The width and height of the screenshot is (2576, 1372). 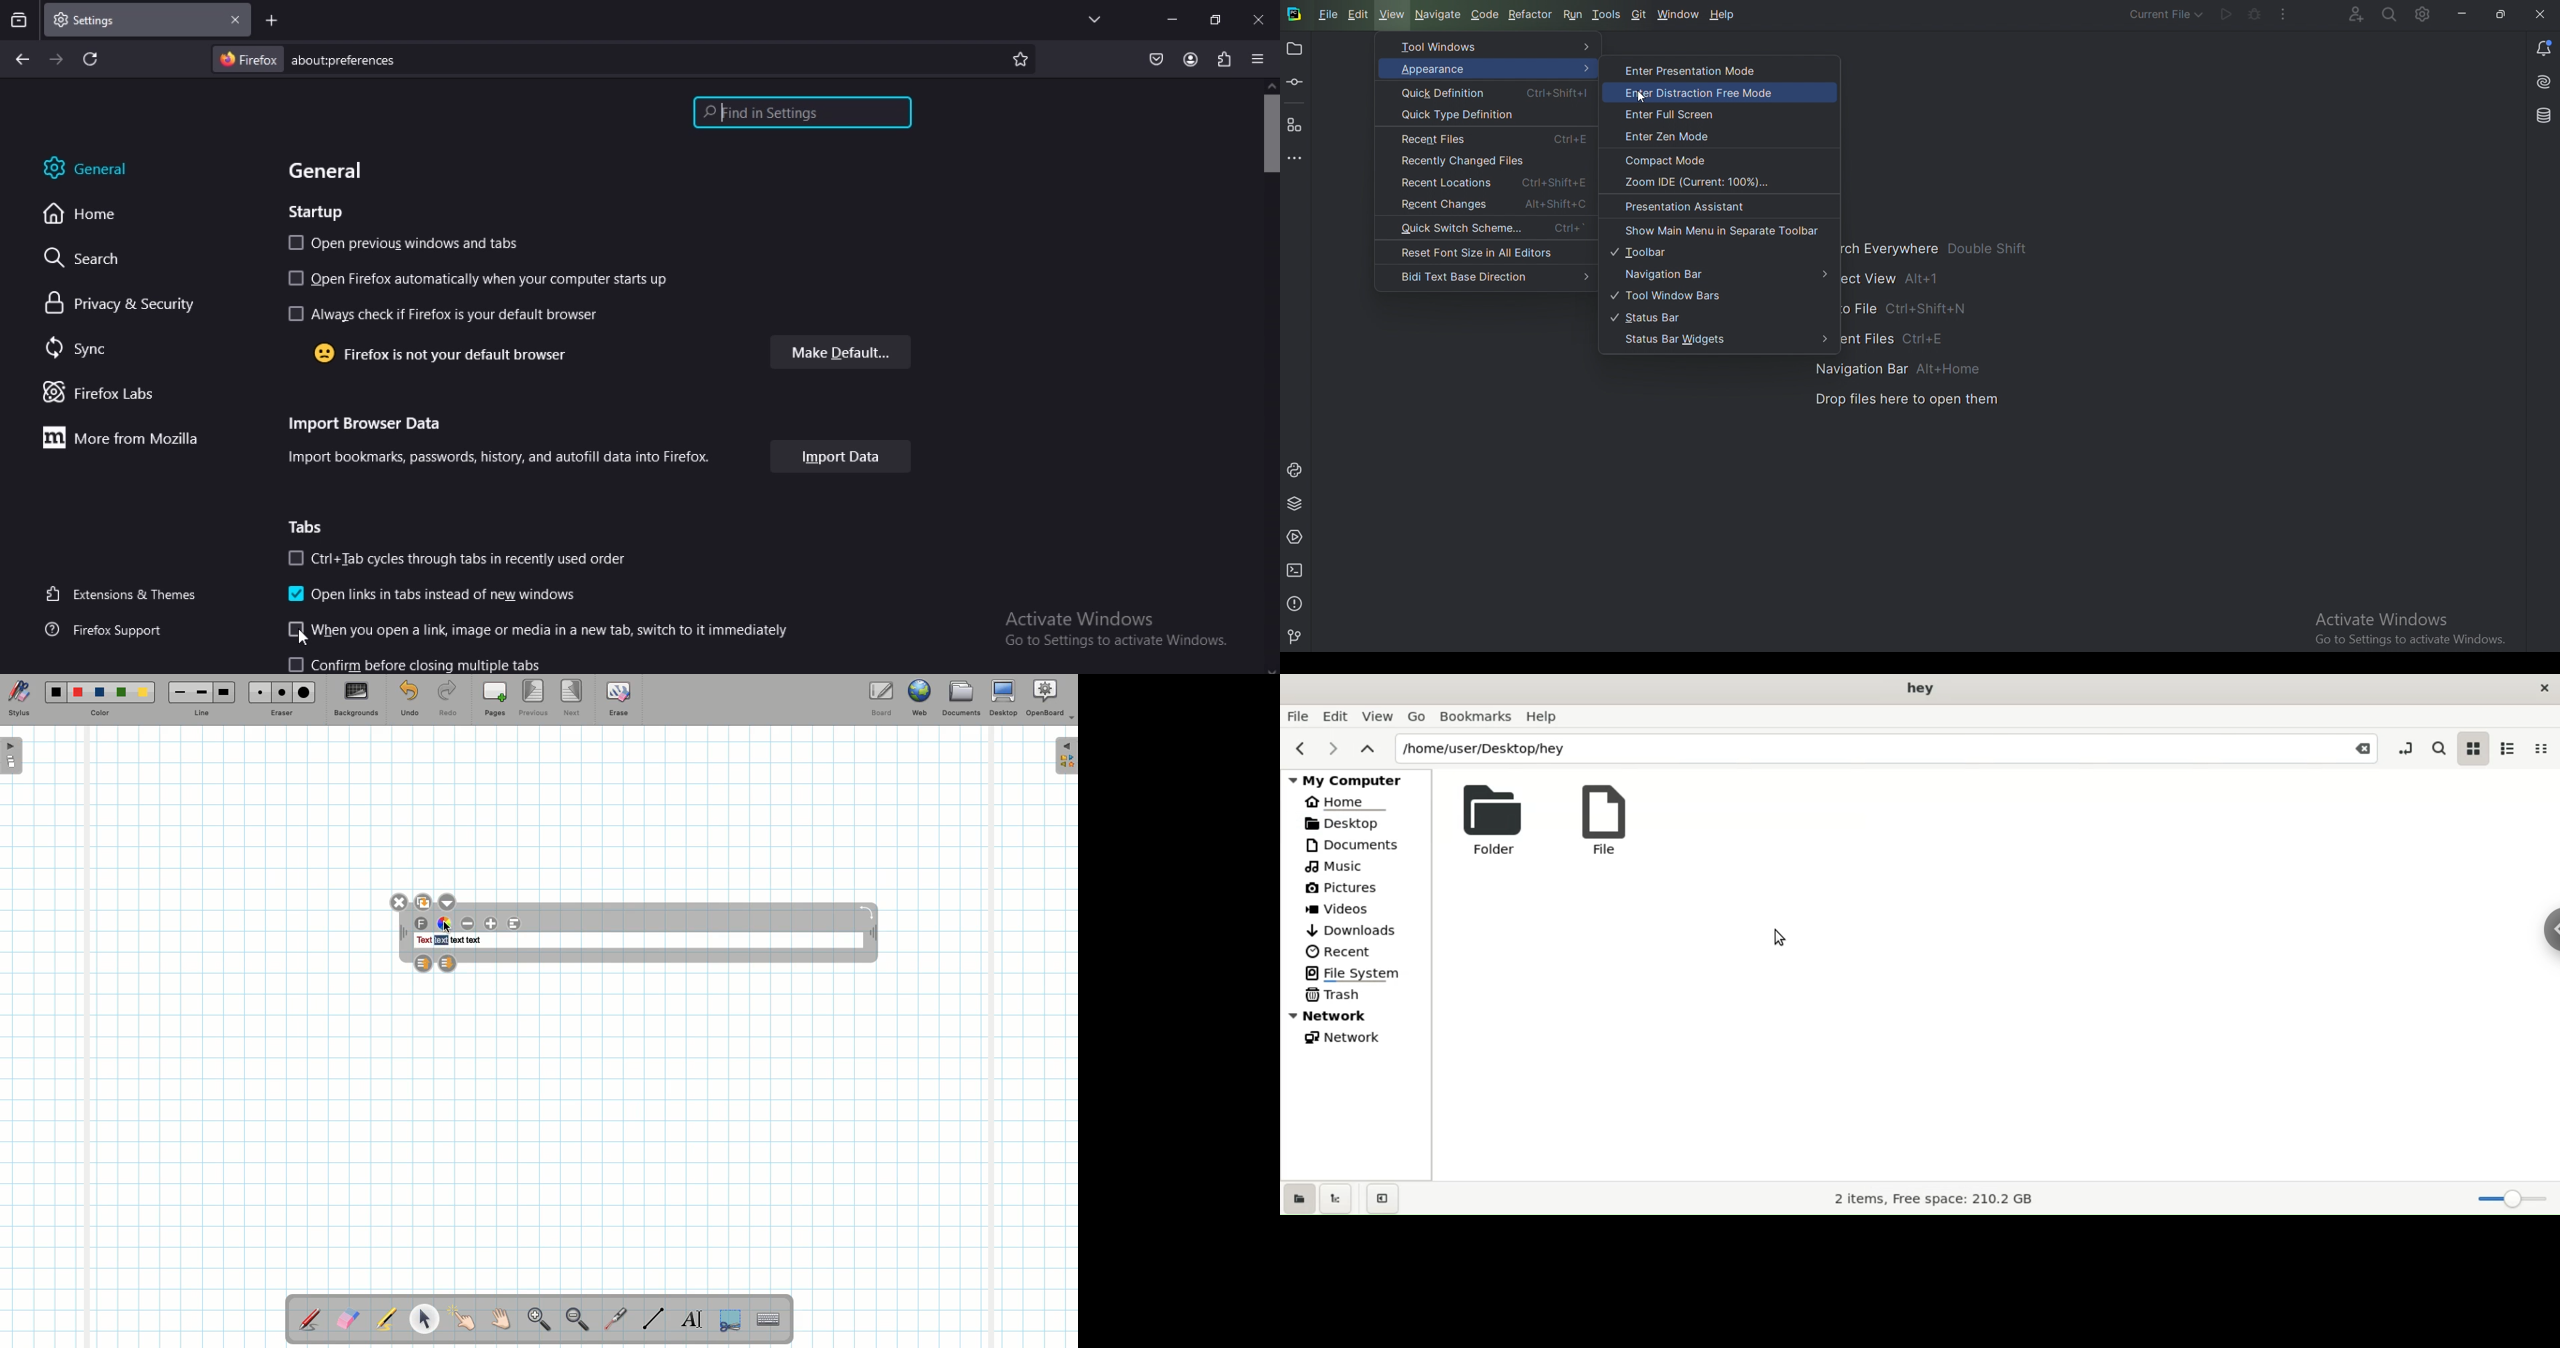 I want to click on reload current page, so click(x=89, y=59).